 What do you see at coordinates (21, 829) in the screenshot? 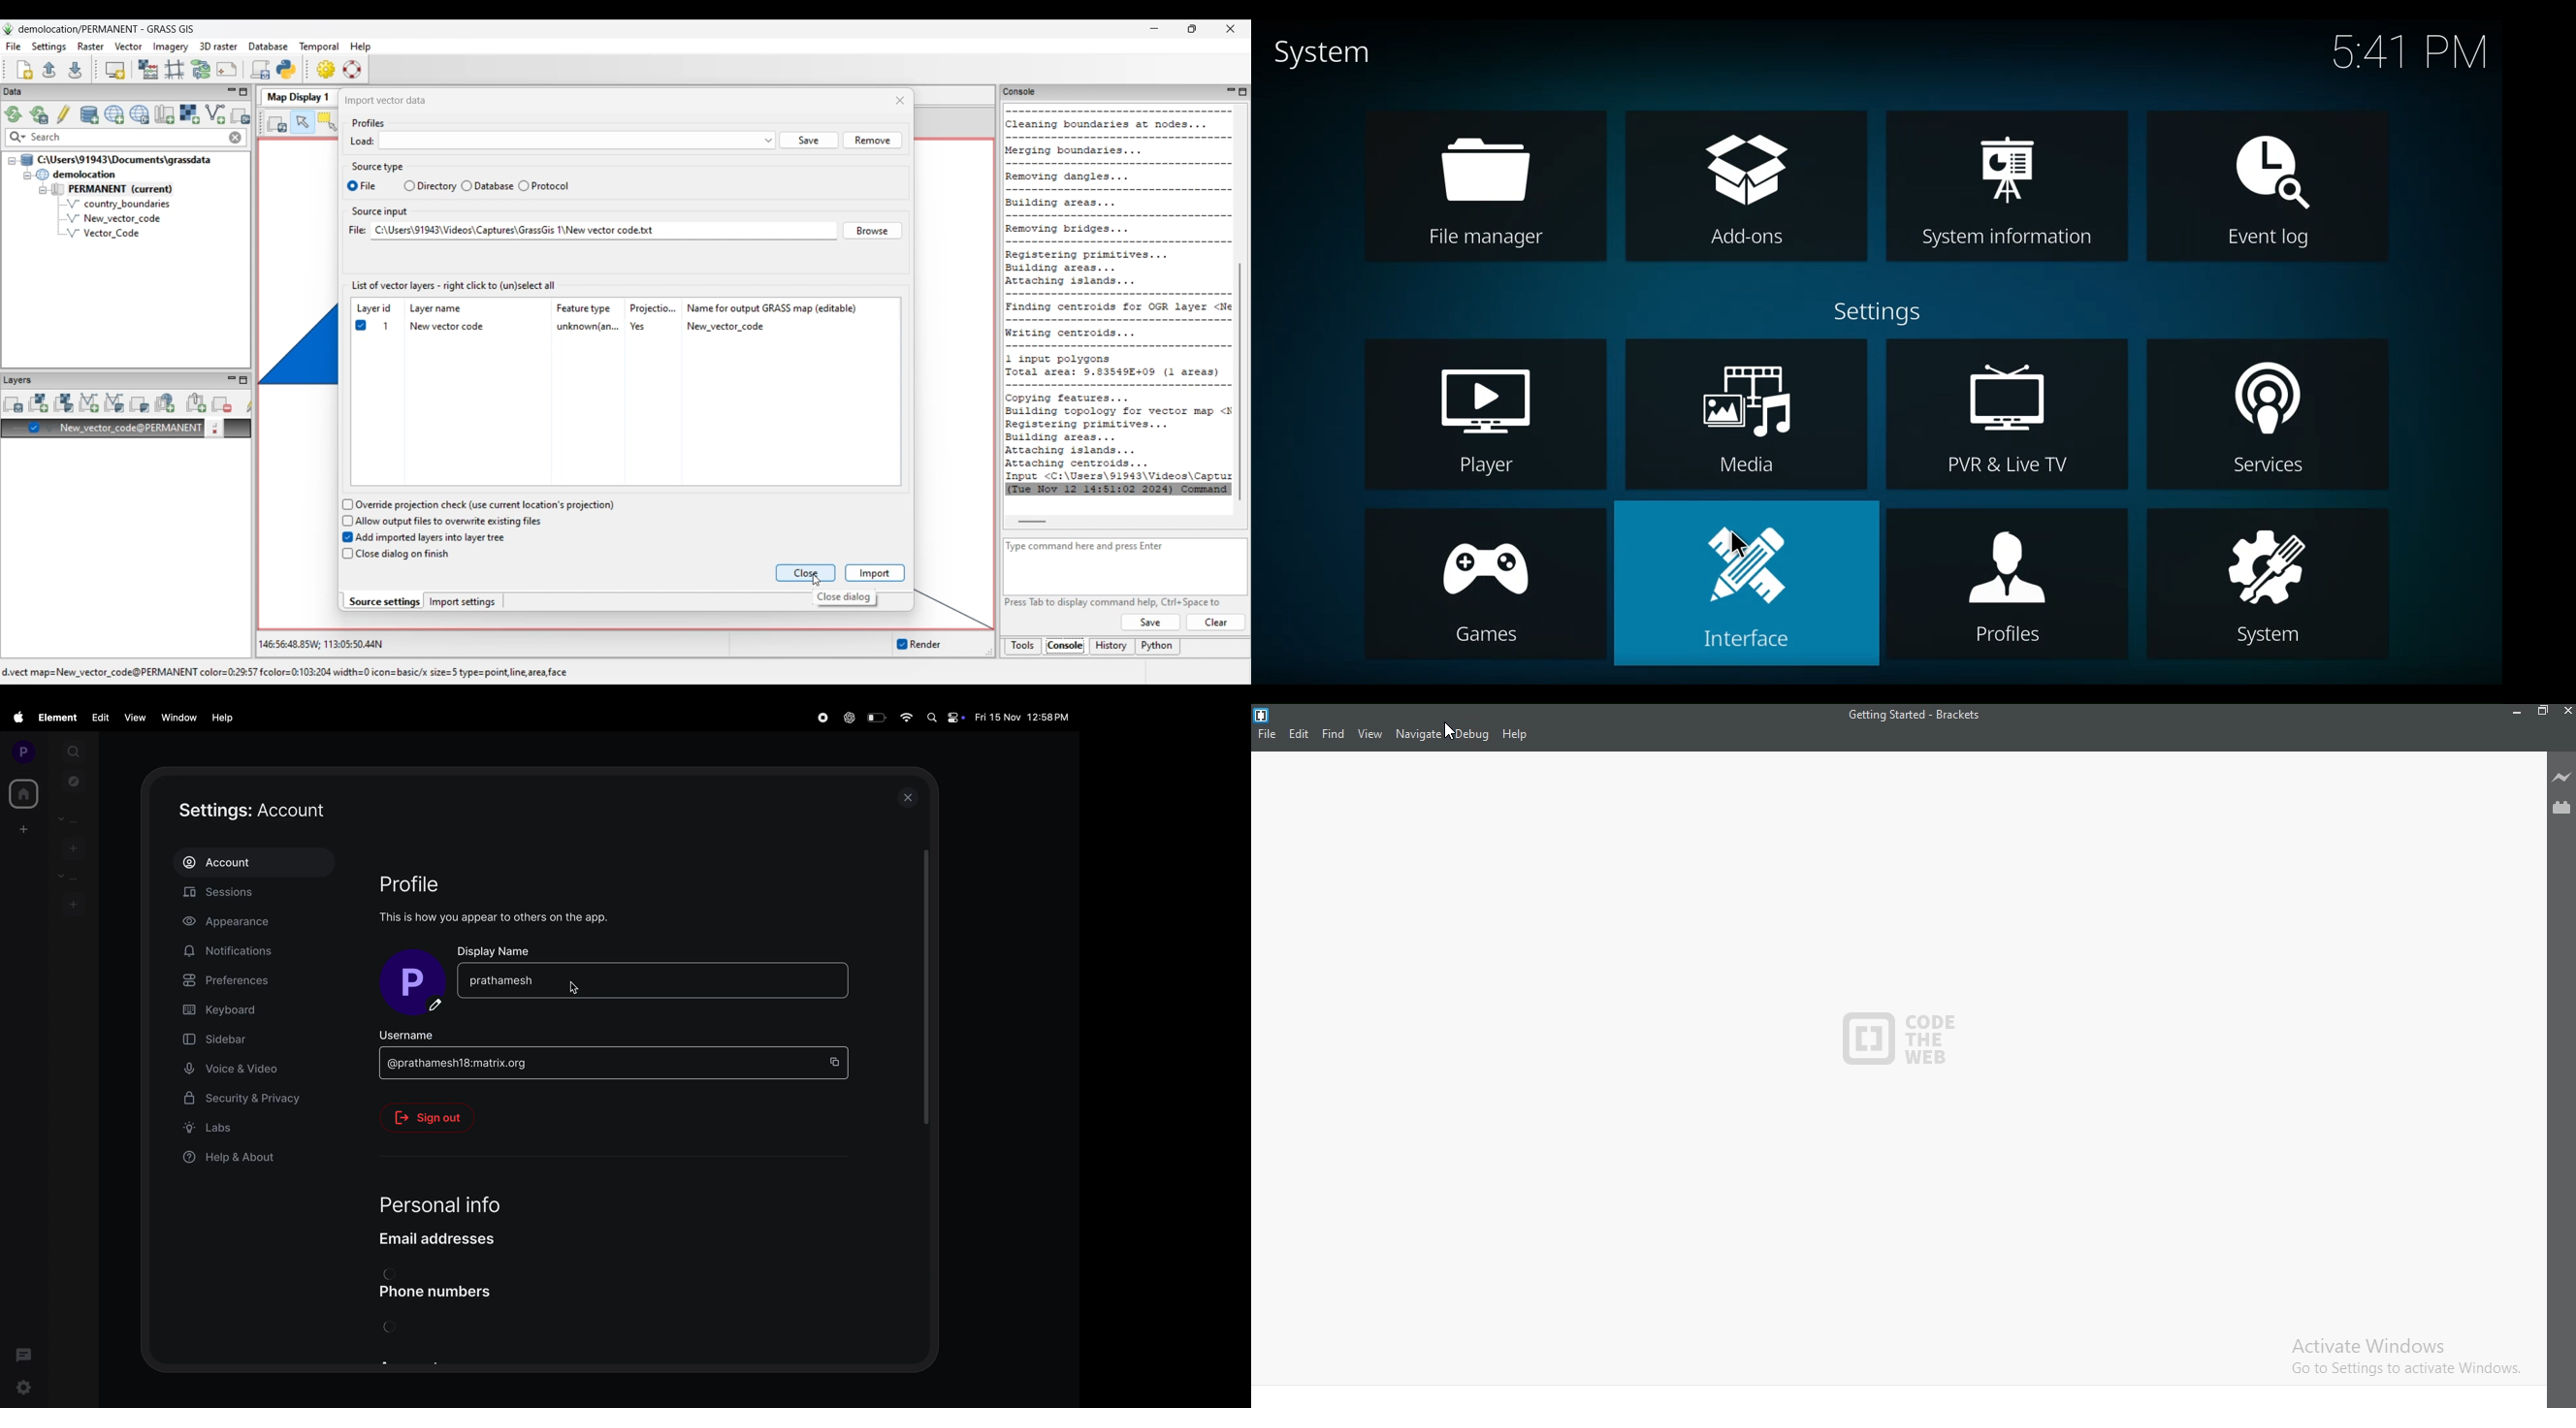
I see `add` at bounding box center [21, 829].